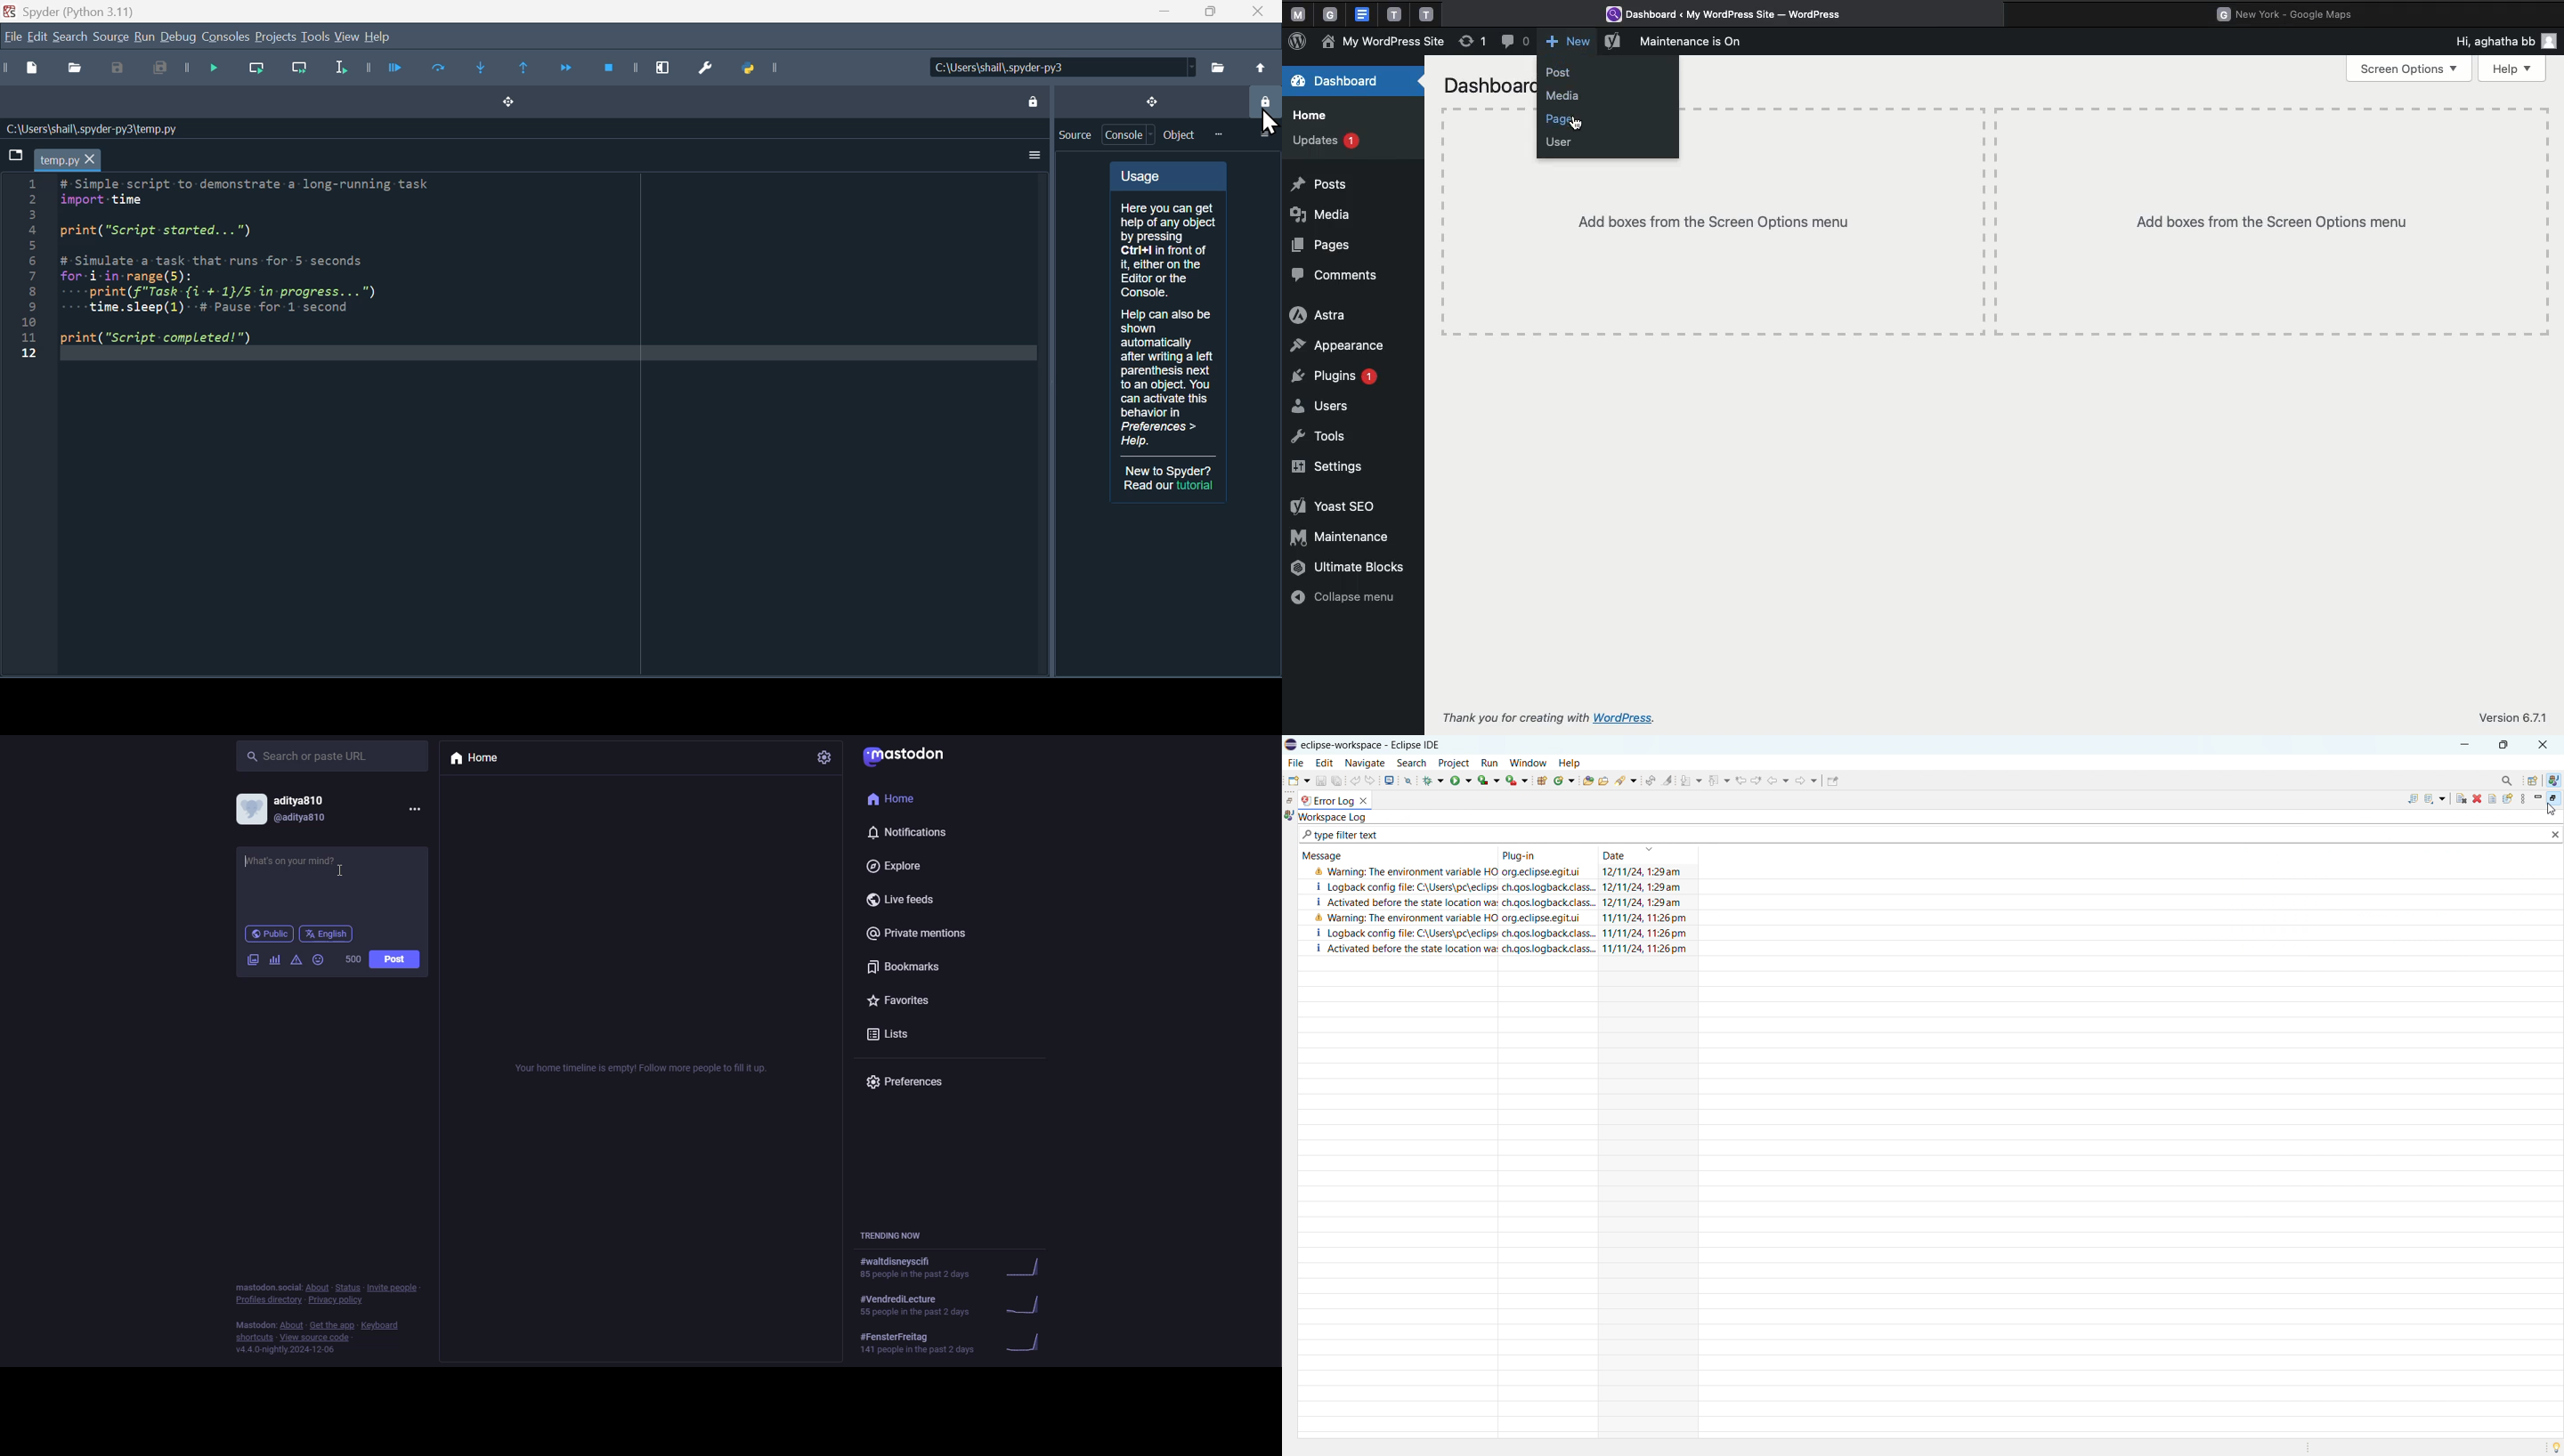 This screenshot has height=1456, width=2576. I want to click on browse a working directory, so click(1217, 67).